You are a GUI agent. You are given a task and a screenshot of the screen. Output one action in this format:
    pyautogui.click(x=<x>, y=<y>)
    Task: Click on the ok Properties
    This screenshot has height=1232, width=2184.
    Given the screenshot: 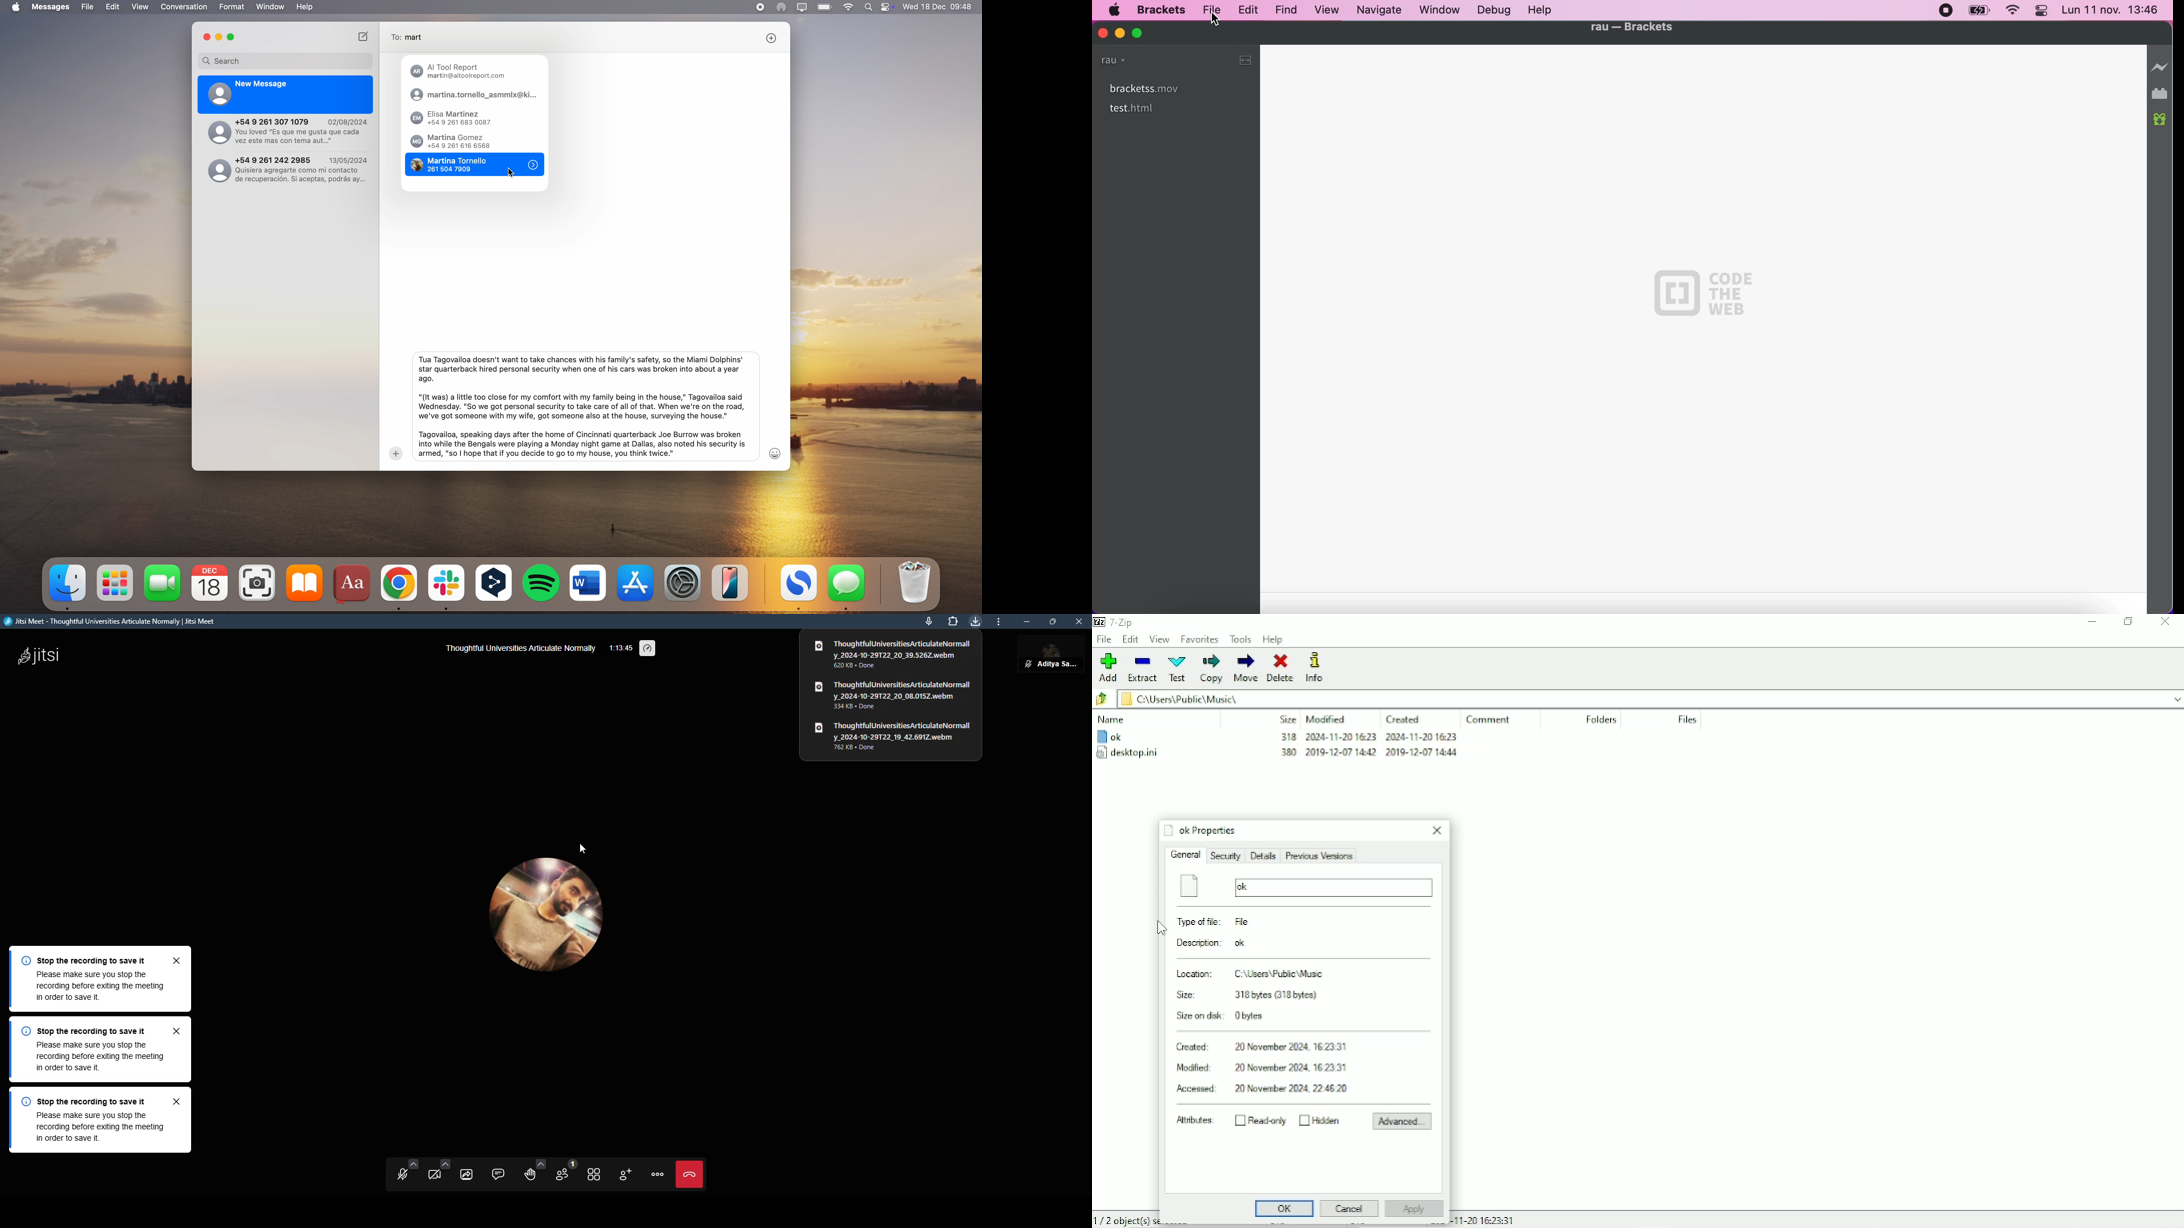 What is the action you would take?
    pyautogui.click(x=1200, y=831)
    